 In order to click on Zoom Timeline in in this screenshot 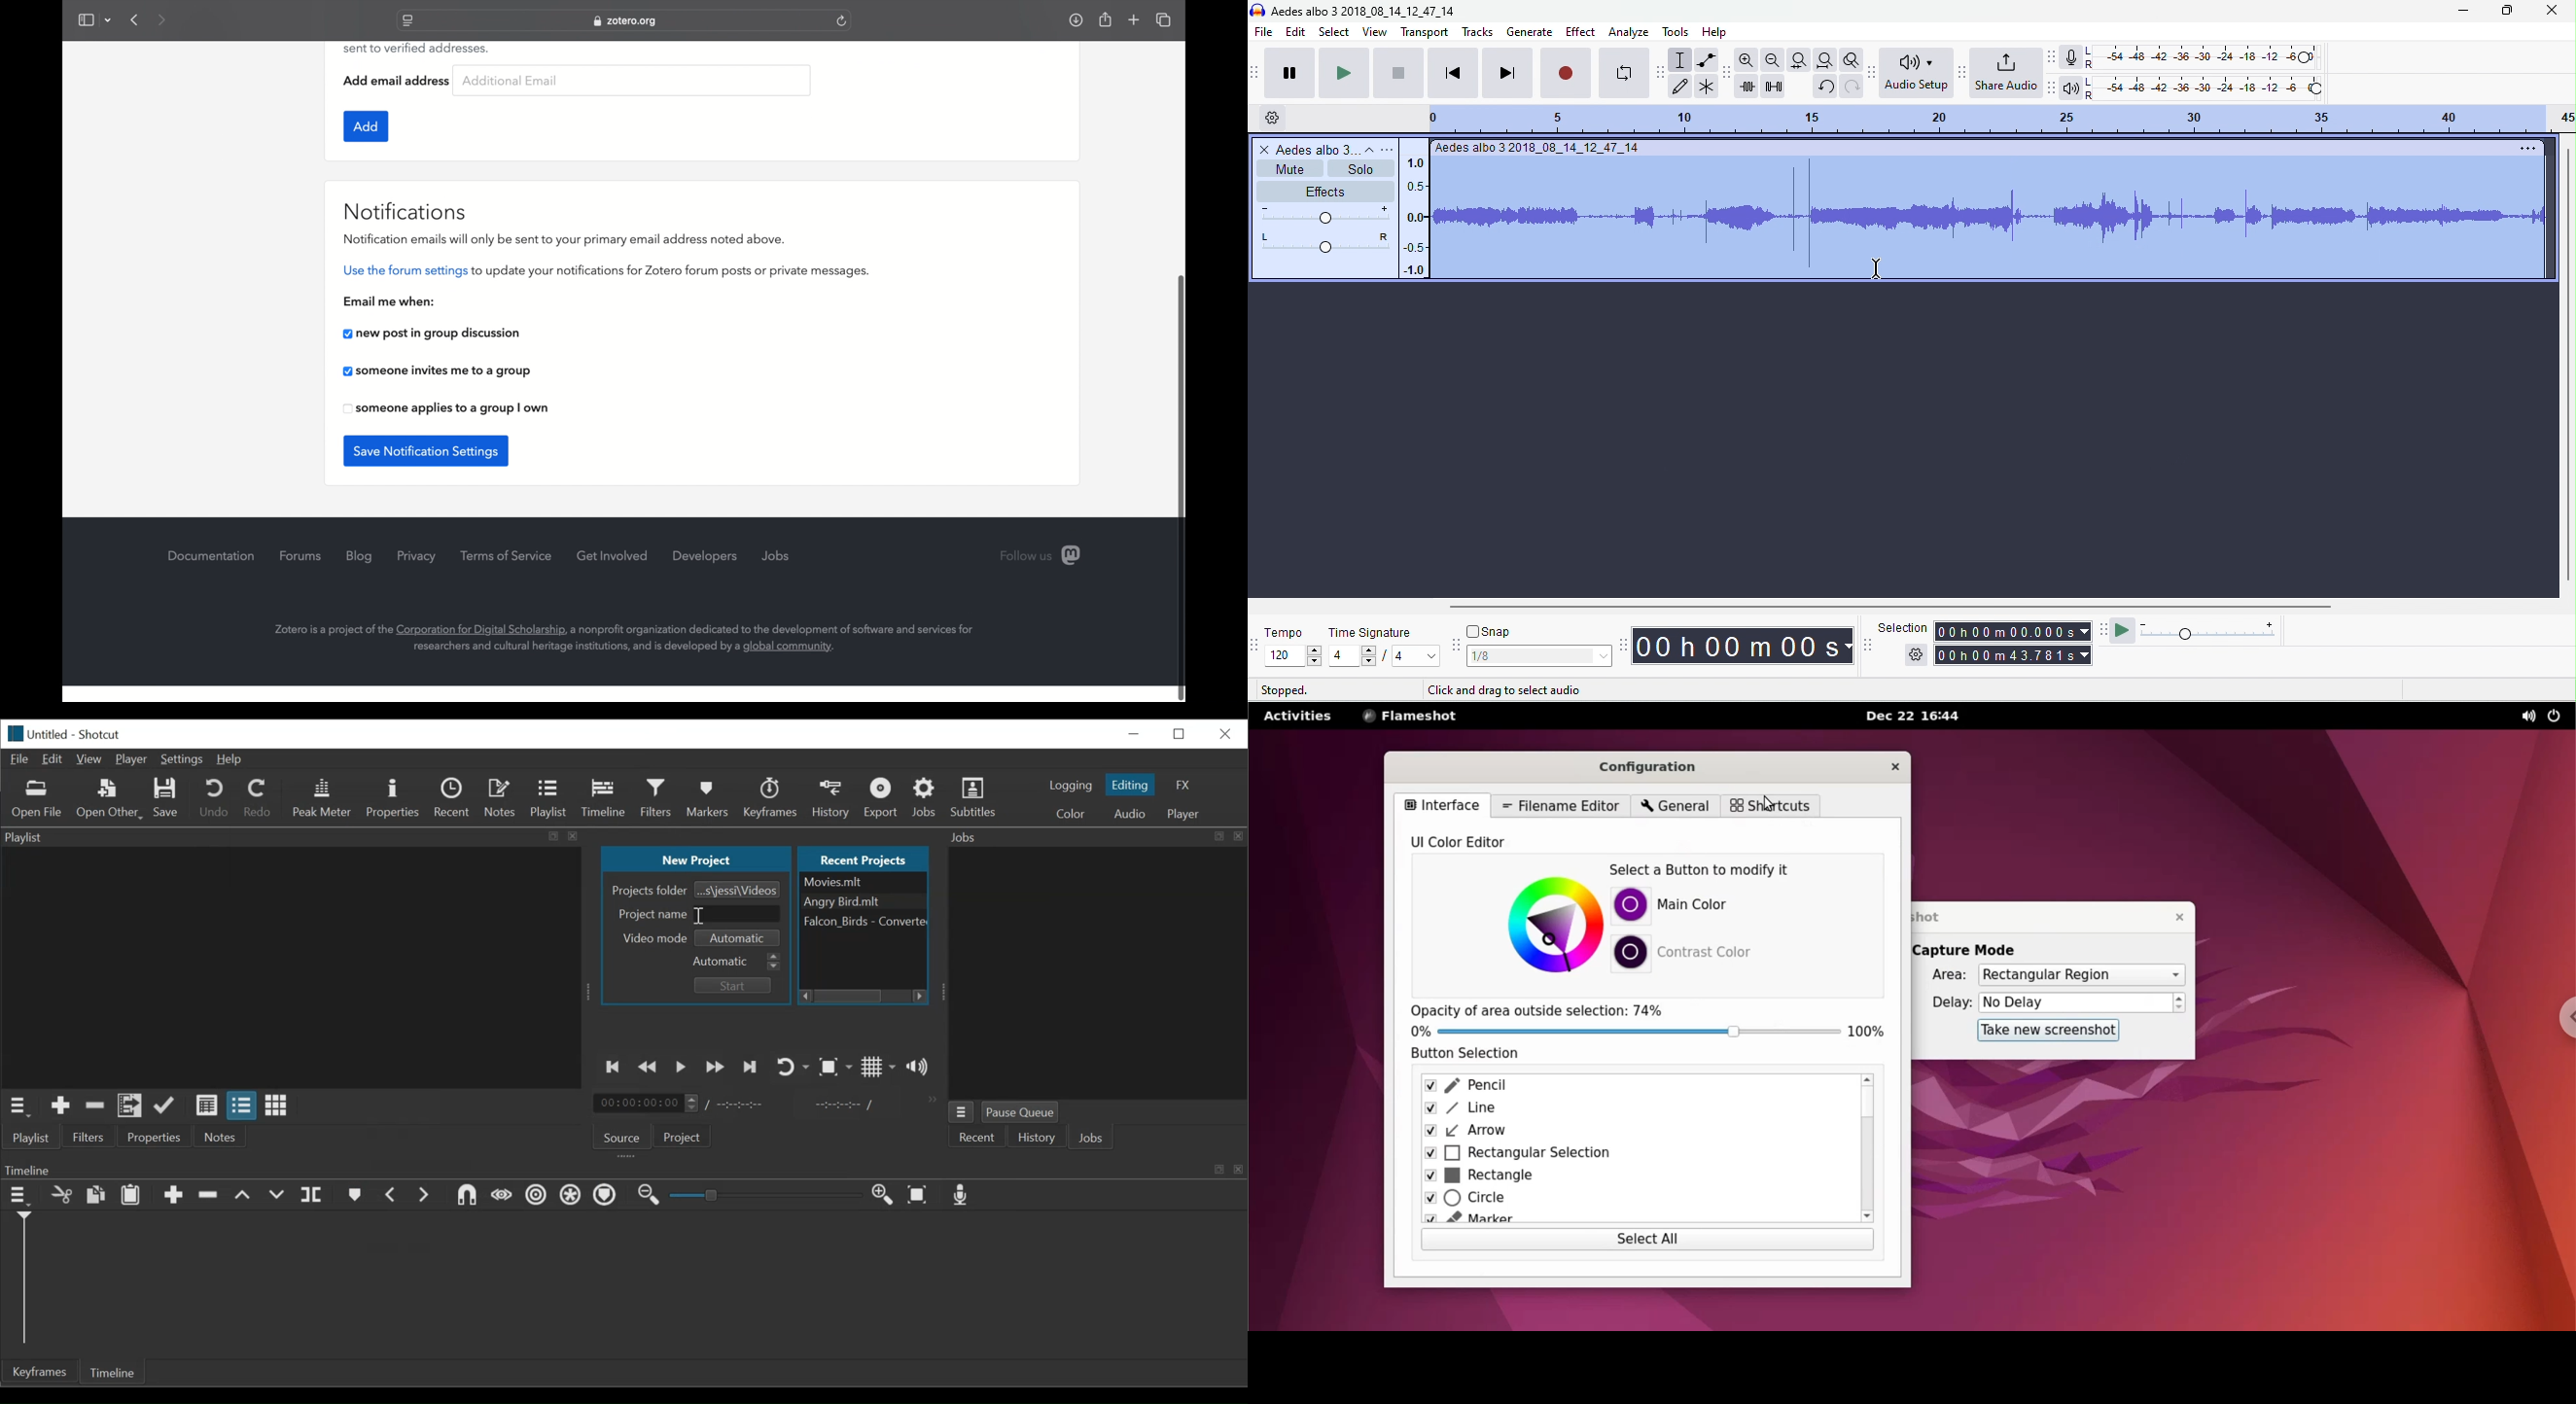, I will do `click(886, 1195)`.